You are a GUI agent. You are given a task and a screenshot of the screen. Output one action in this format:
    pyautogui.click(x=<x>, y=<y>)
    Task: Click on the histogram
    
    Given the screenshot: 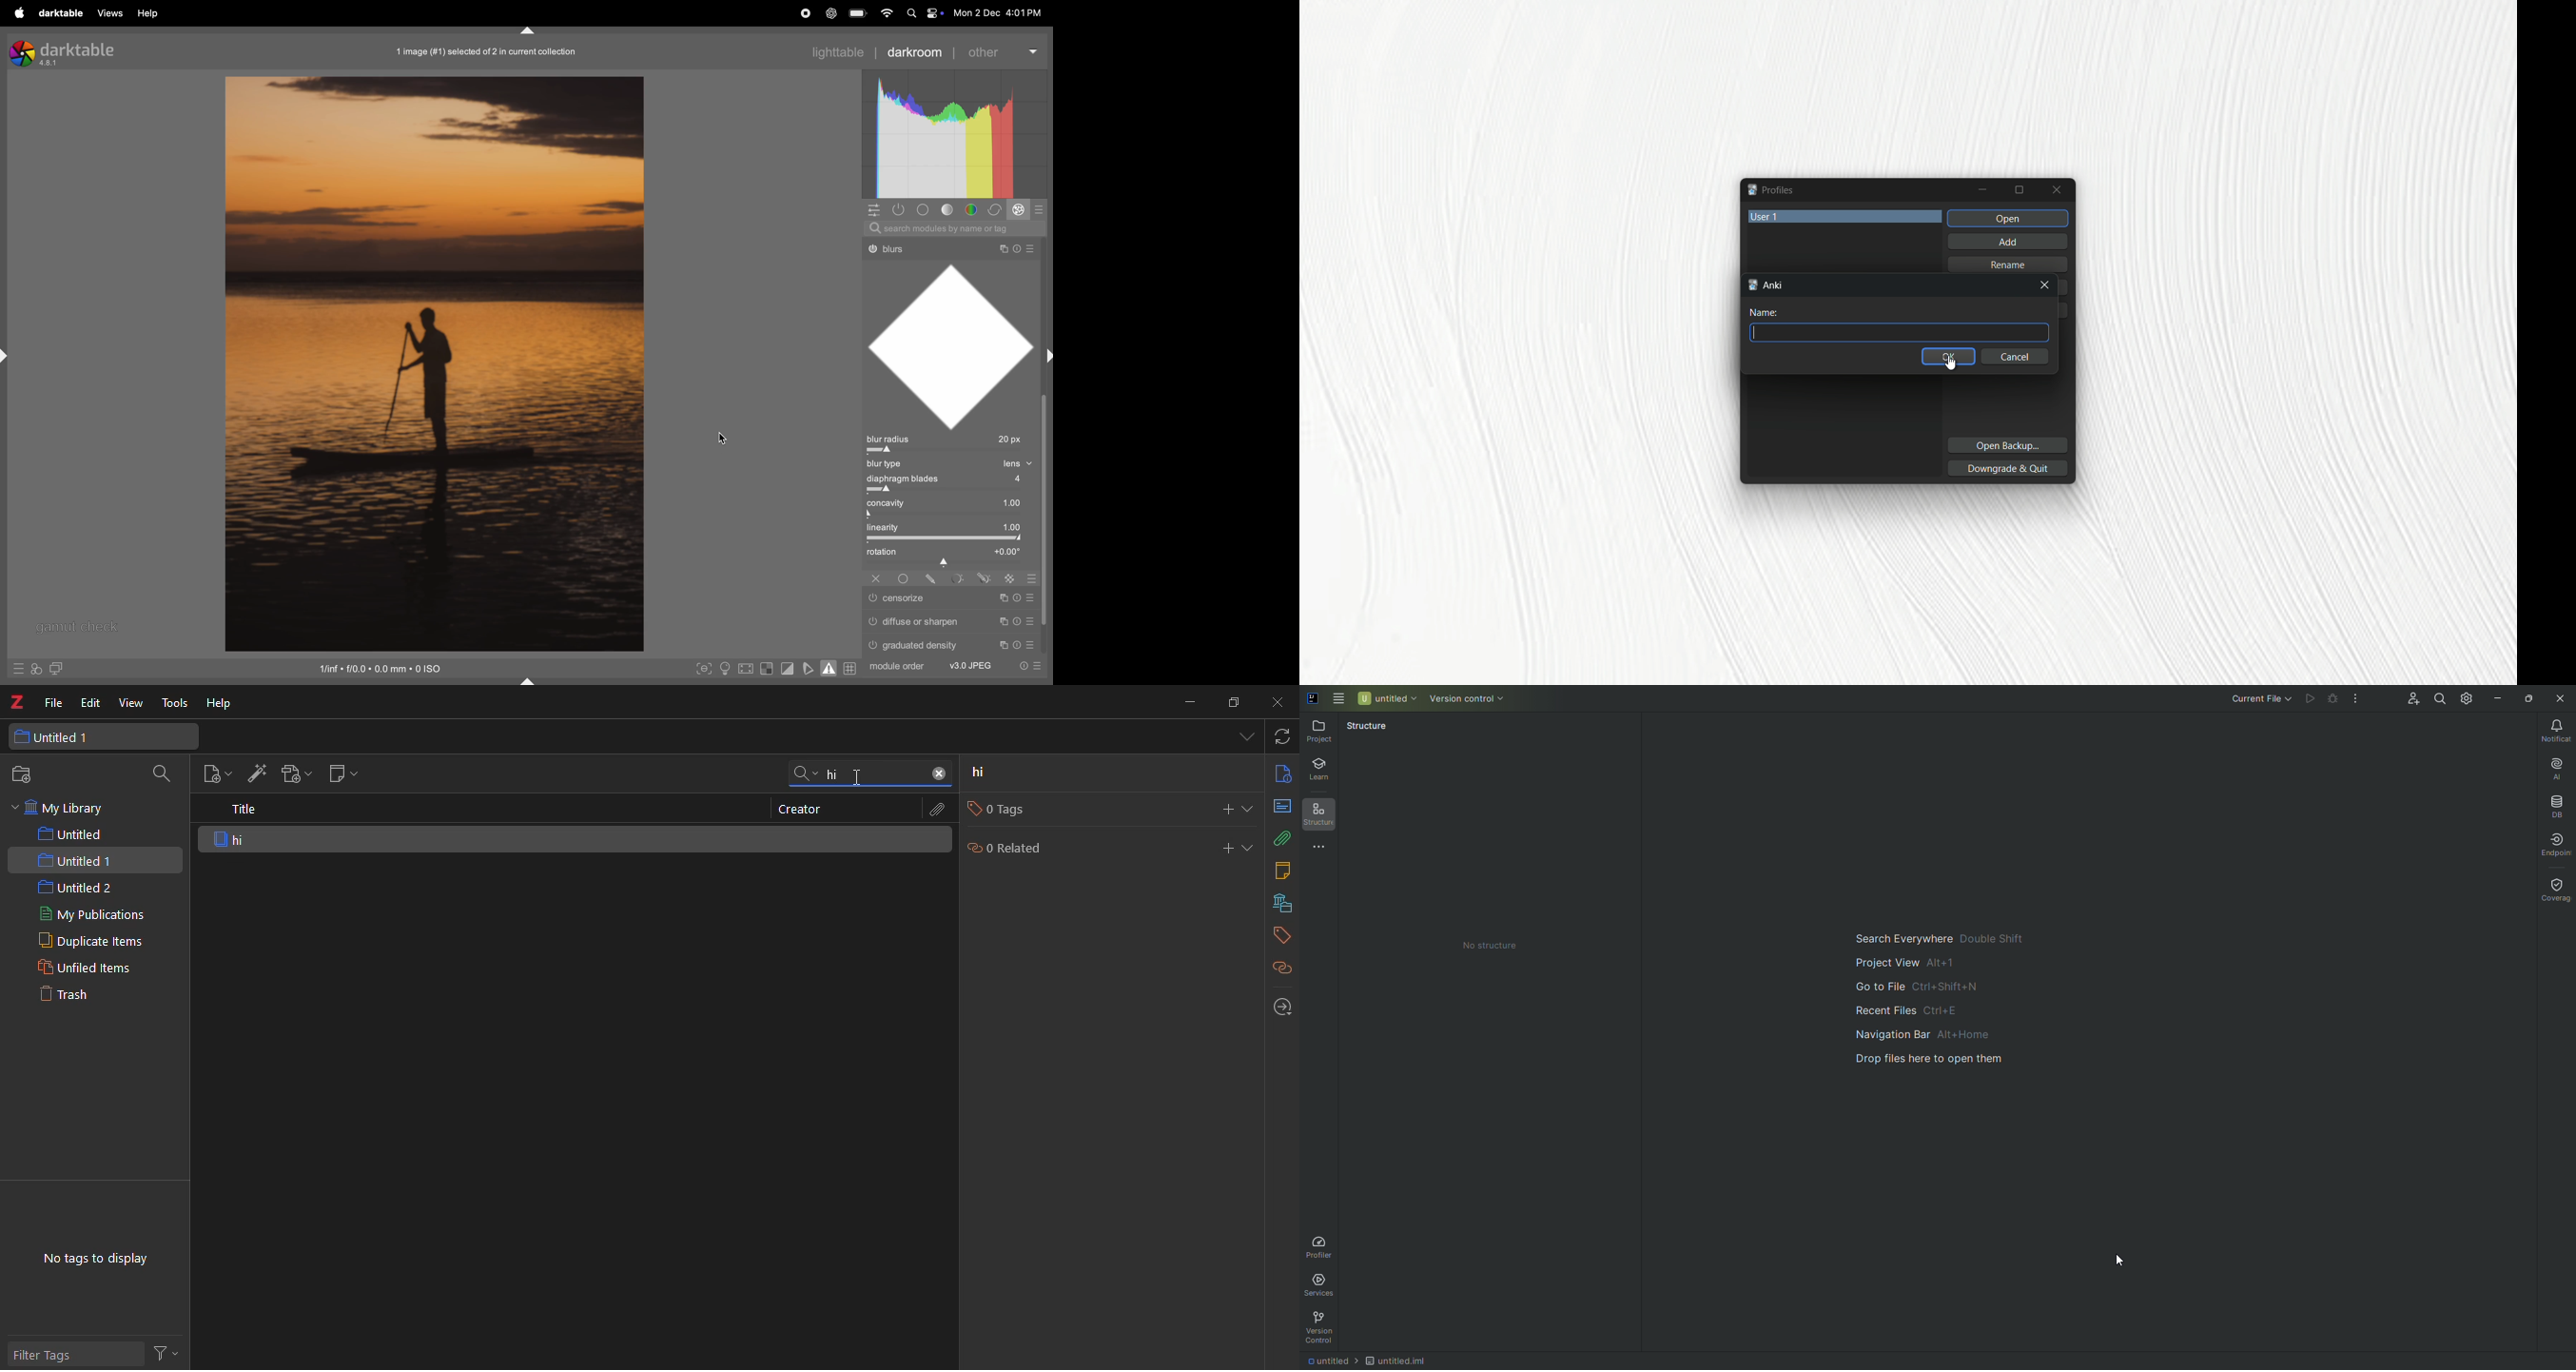 What is the action you would take?
    pyautogui.click(x=953, y=135)
    